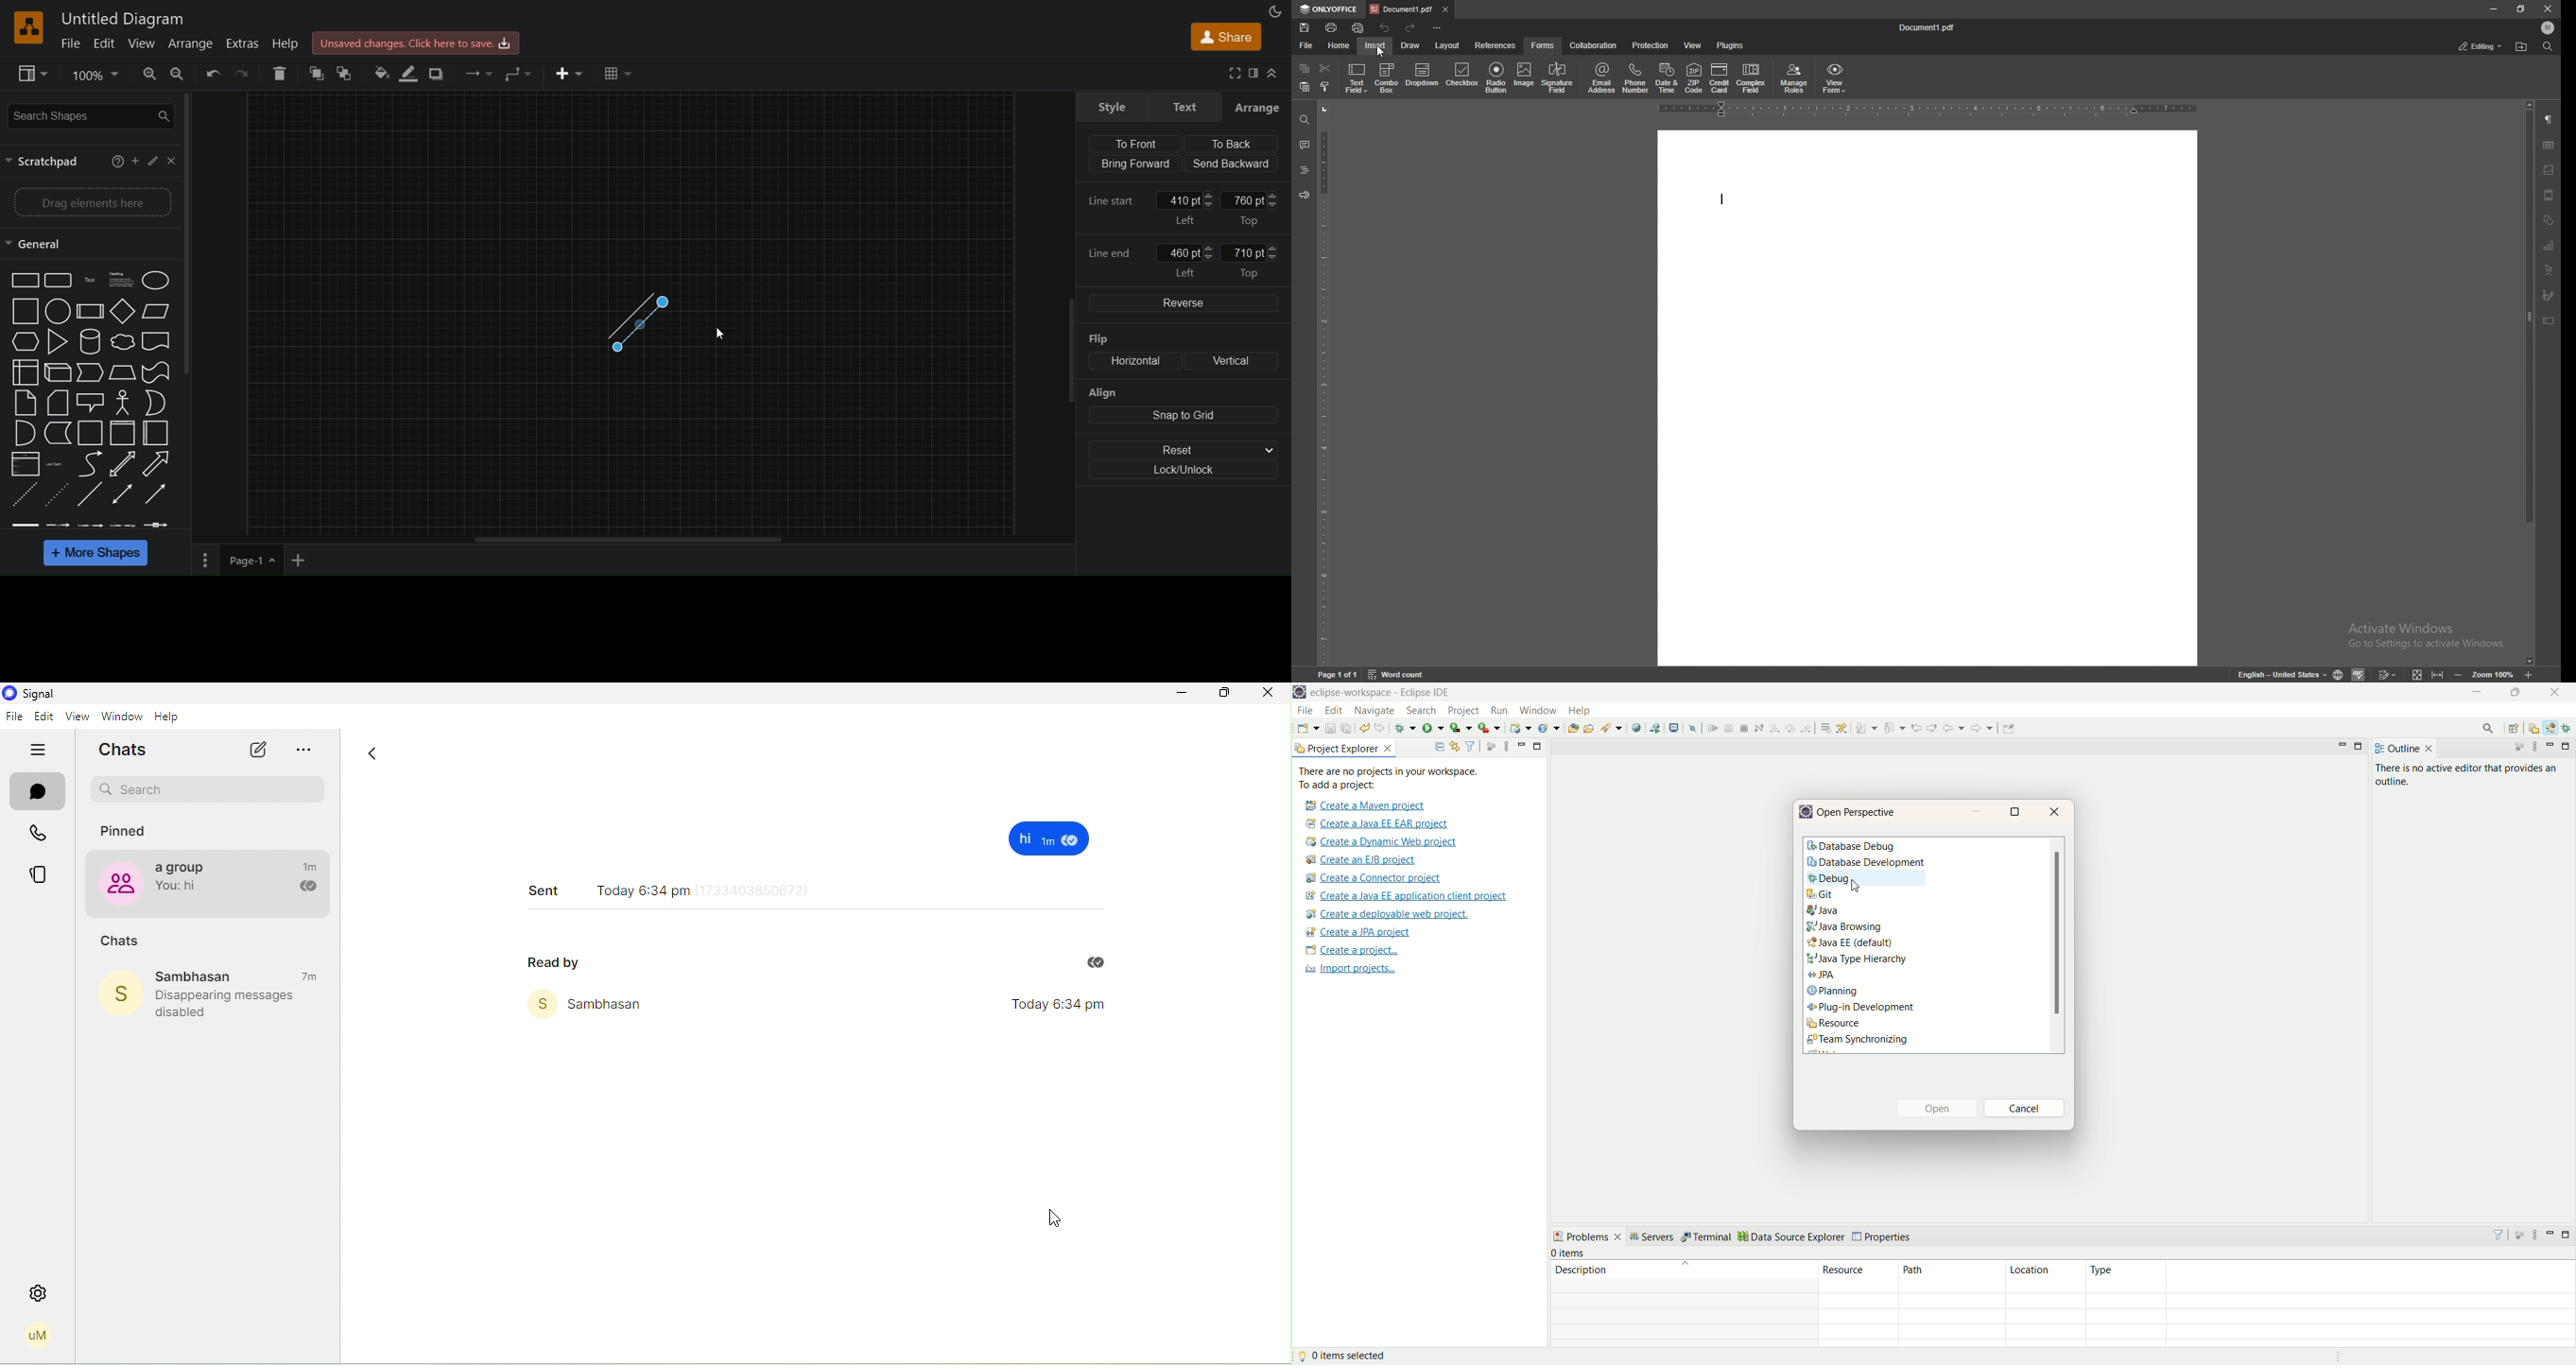 The height and width of the screenshot is (1372, 2576). I want to click on Text box, so click(118, 279).